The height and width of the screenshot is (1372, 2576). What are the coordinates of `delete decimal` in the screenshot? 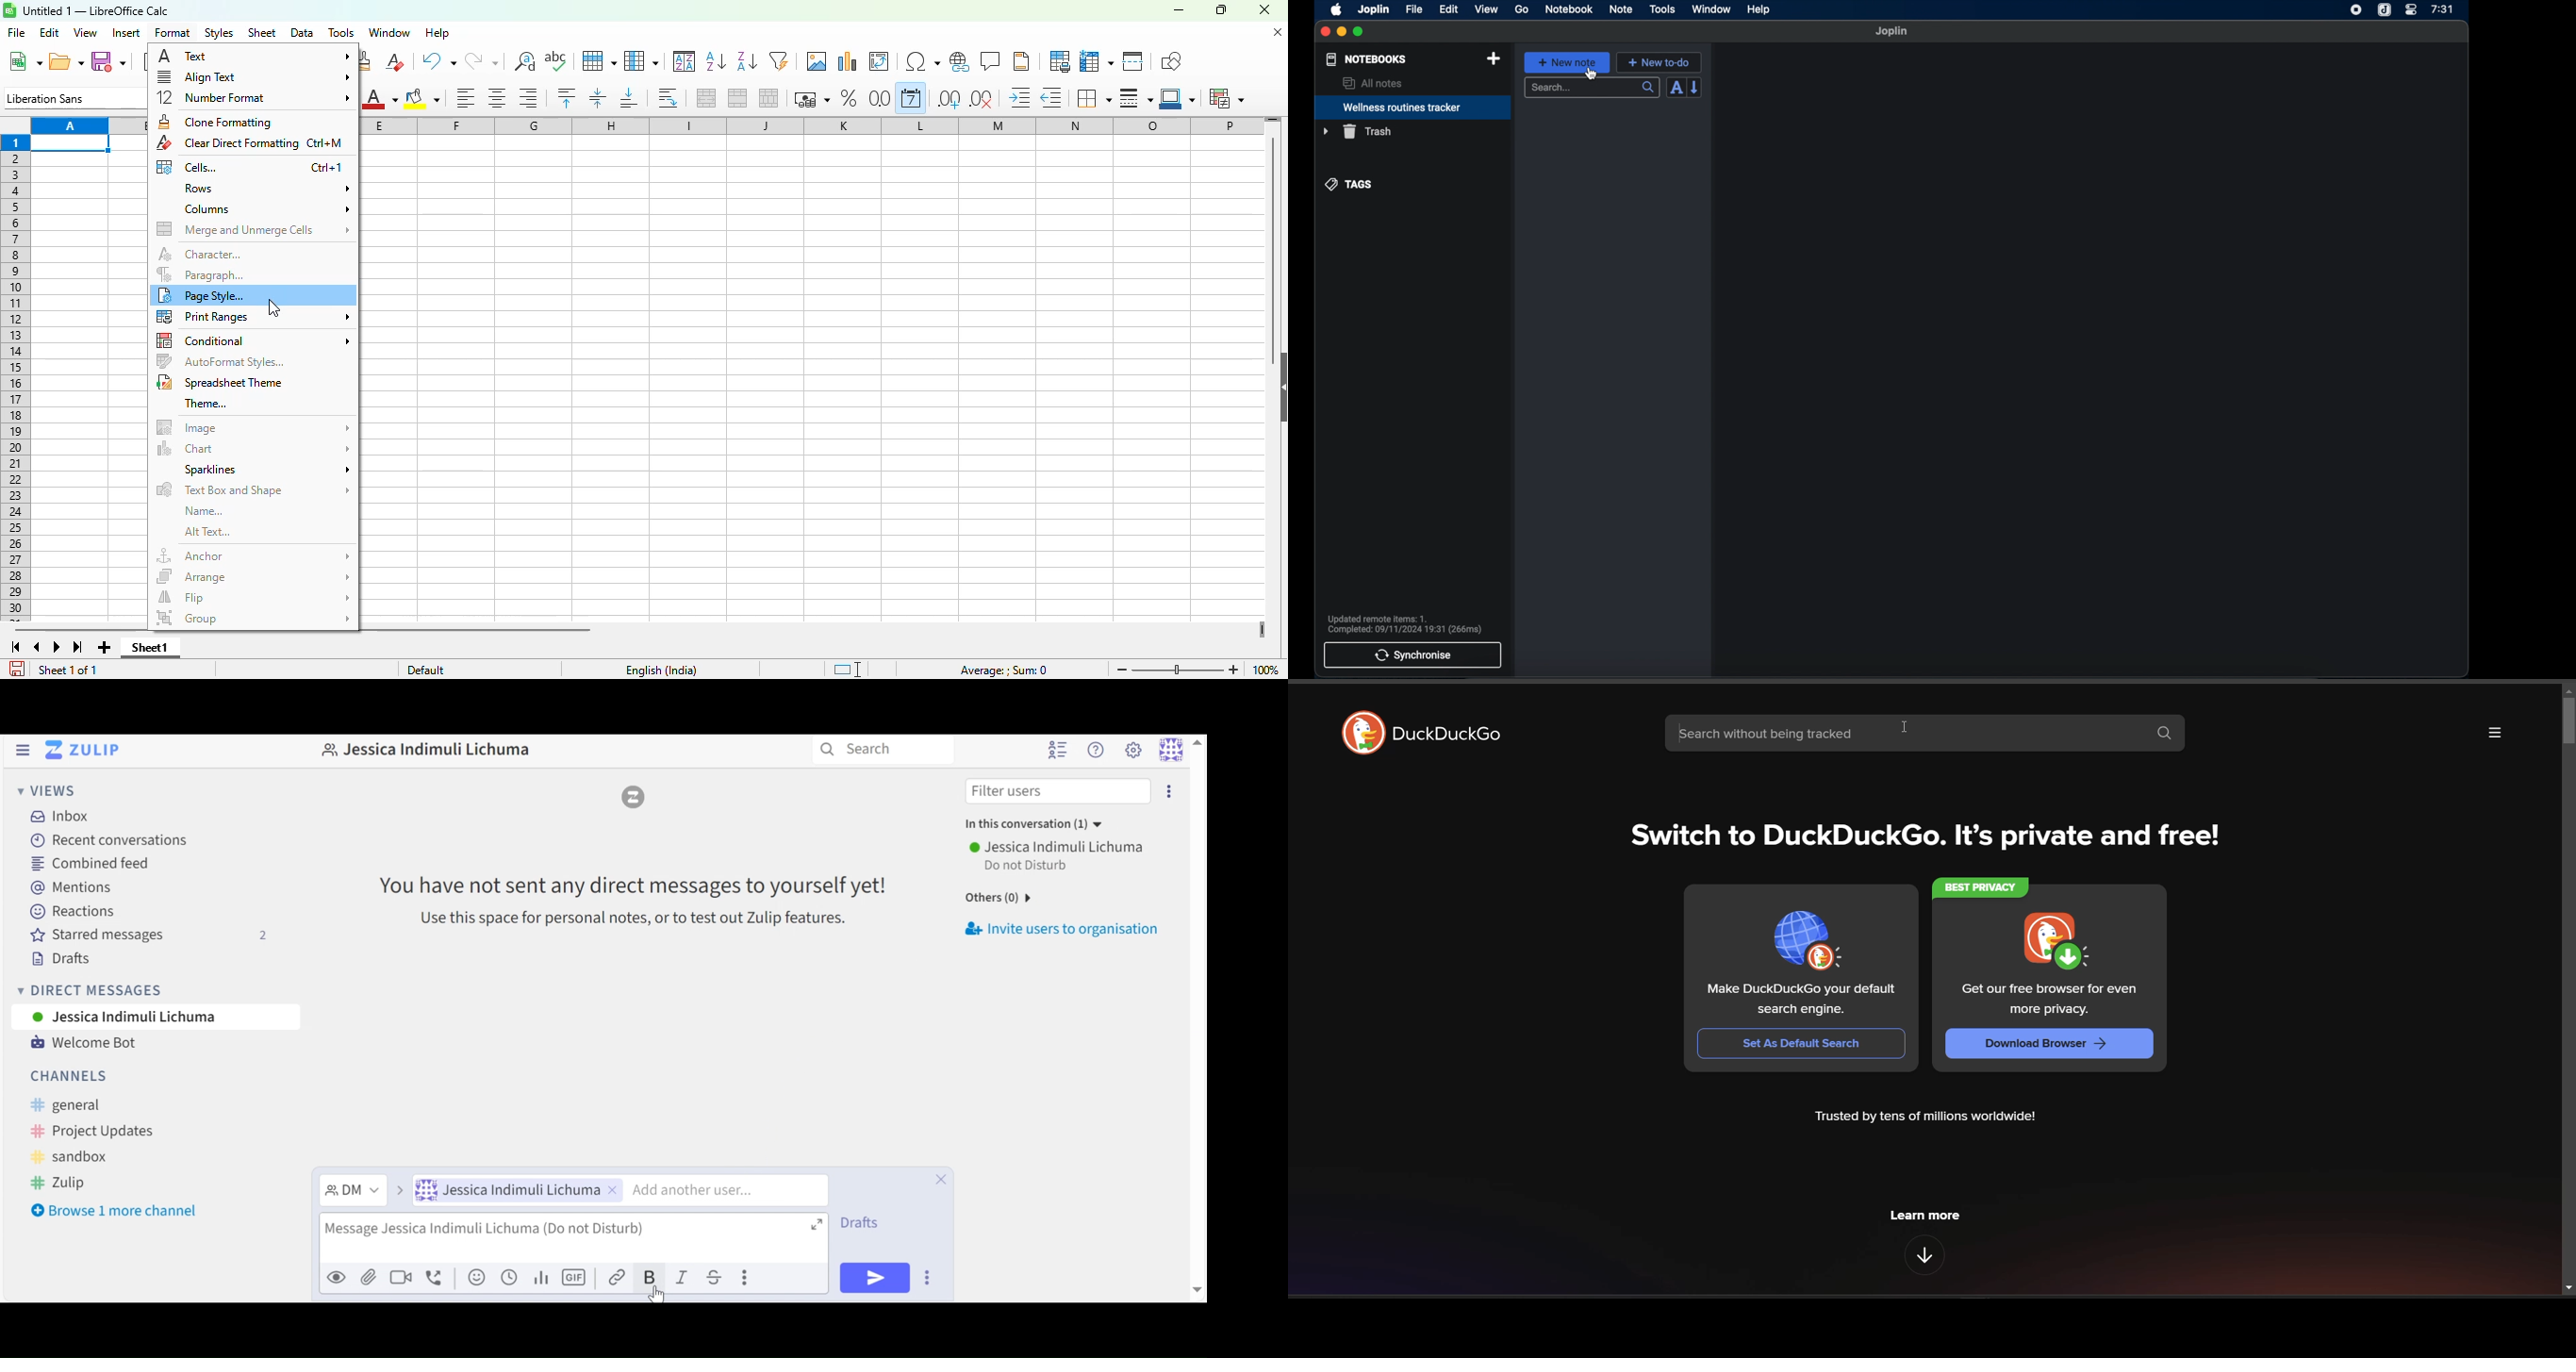 It's located at (982, 99).